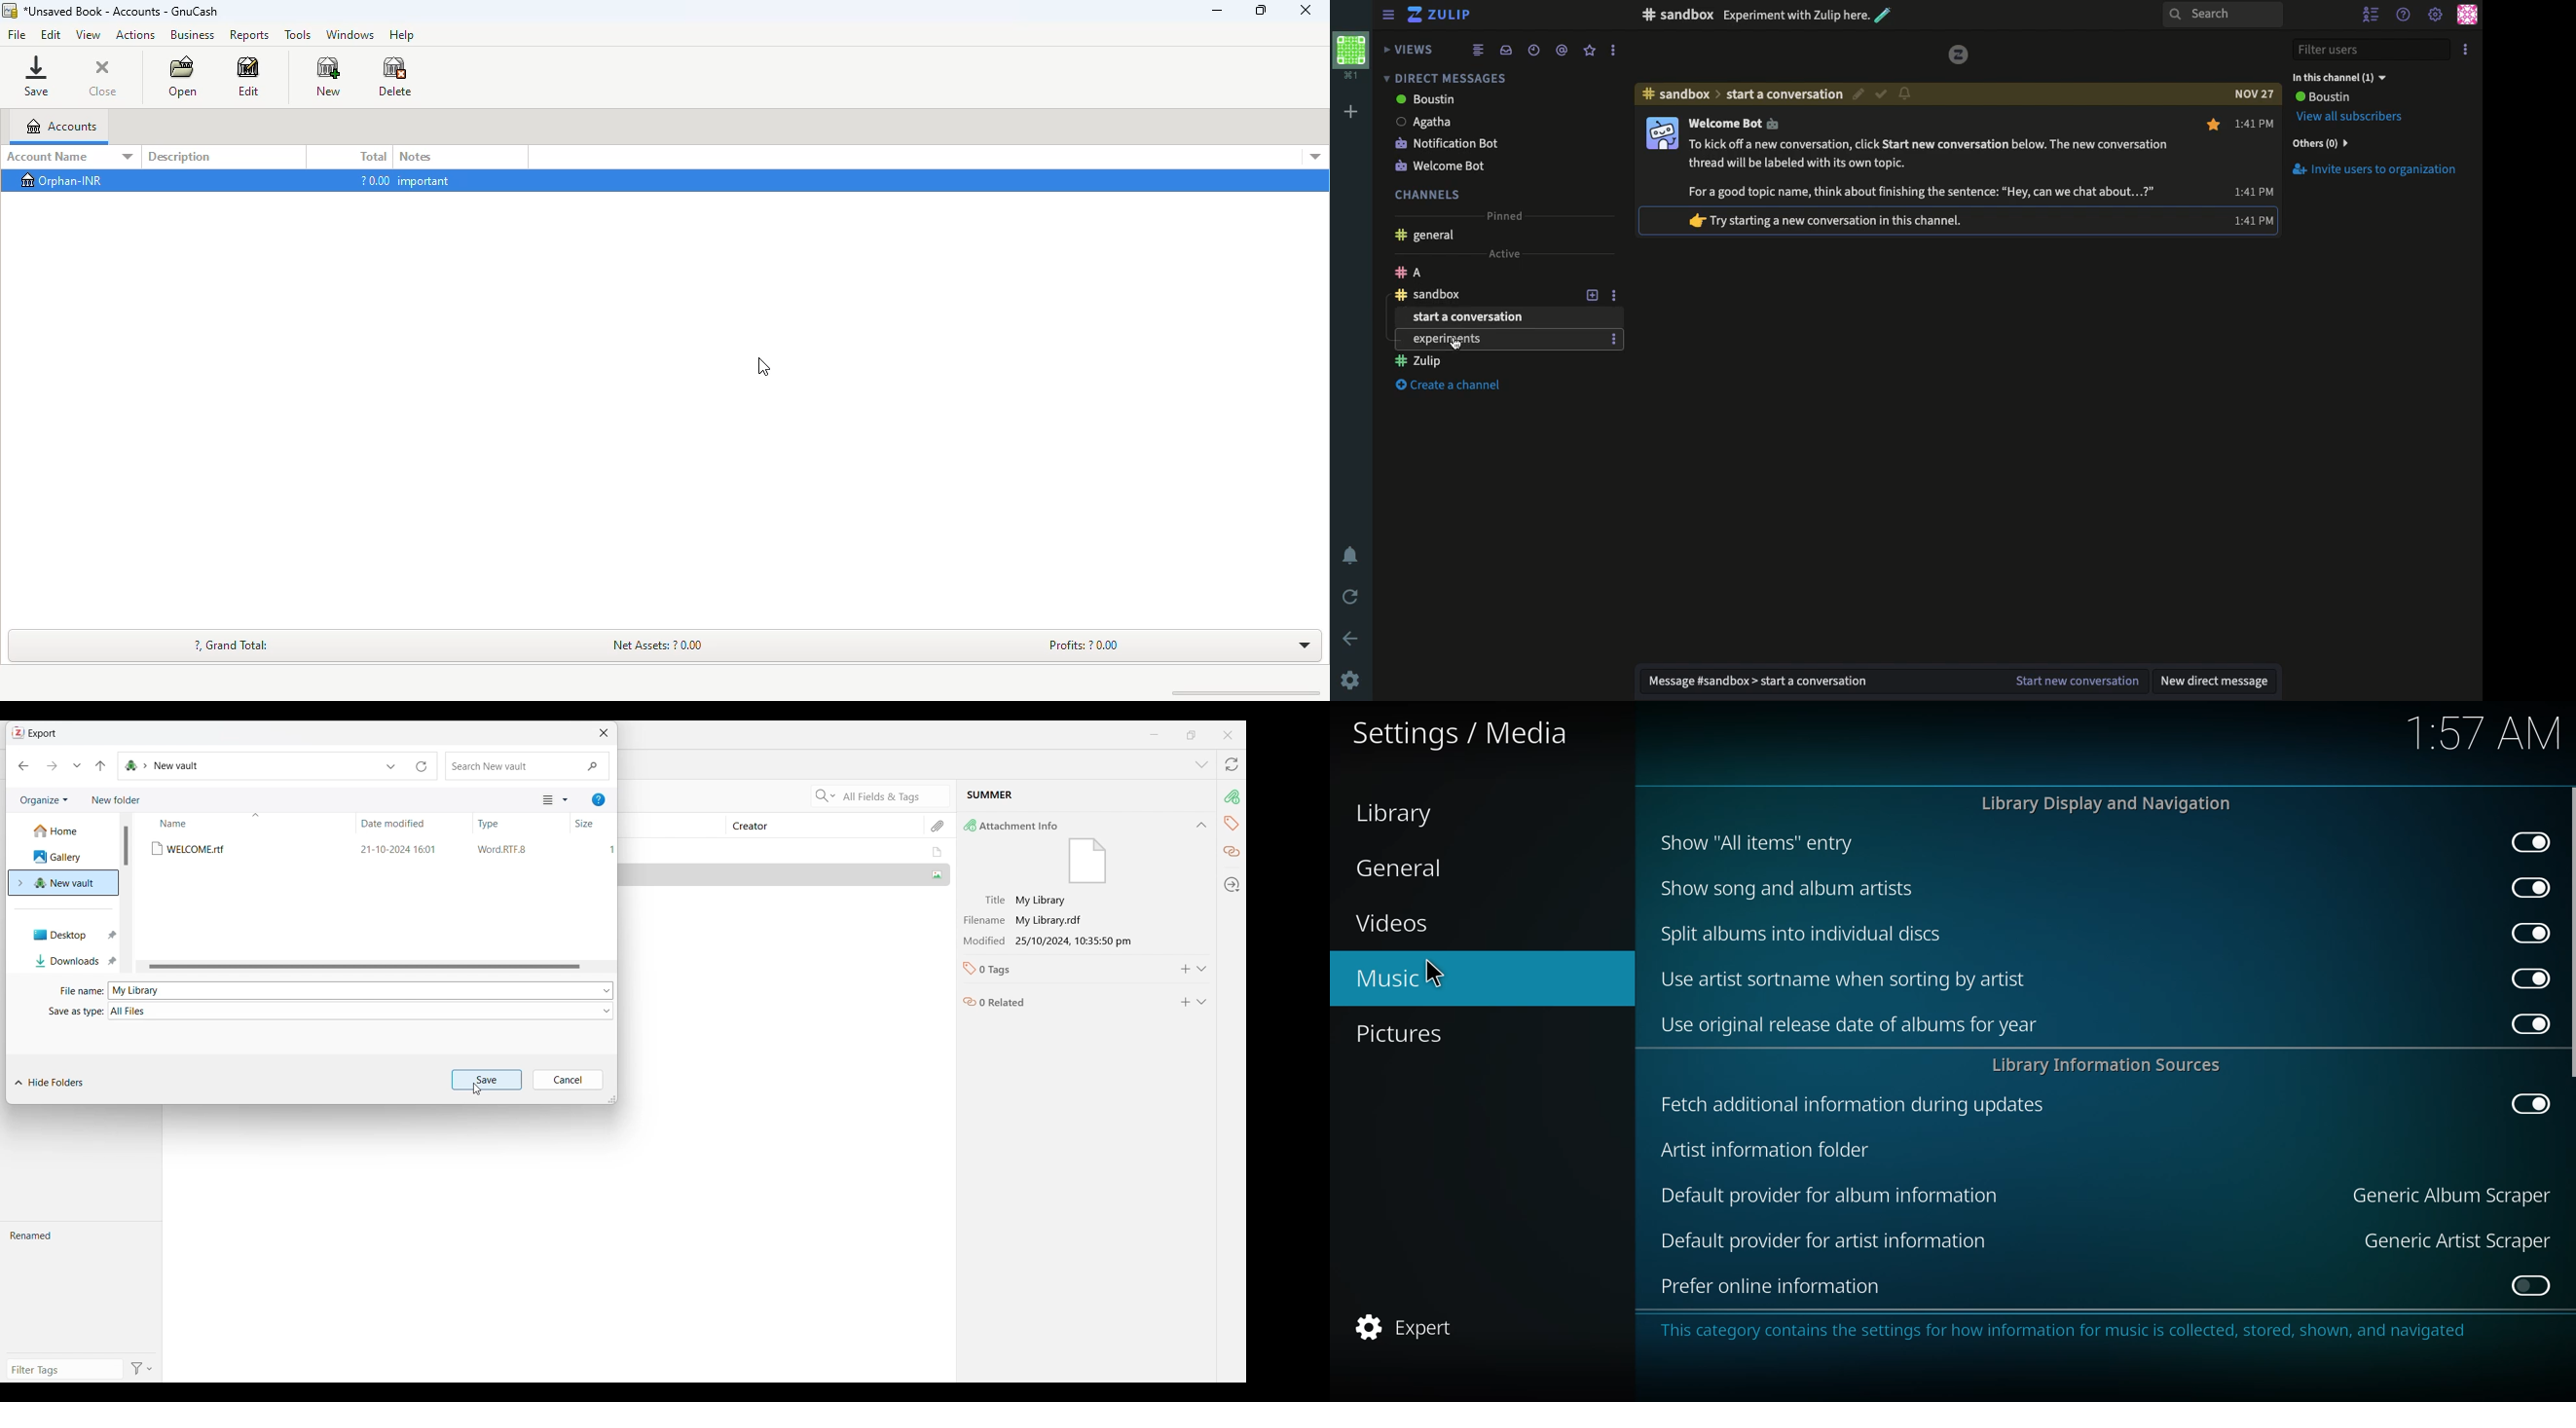  I want to click on Home, so click(65, 831).